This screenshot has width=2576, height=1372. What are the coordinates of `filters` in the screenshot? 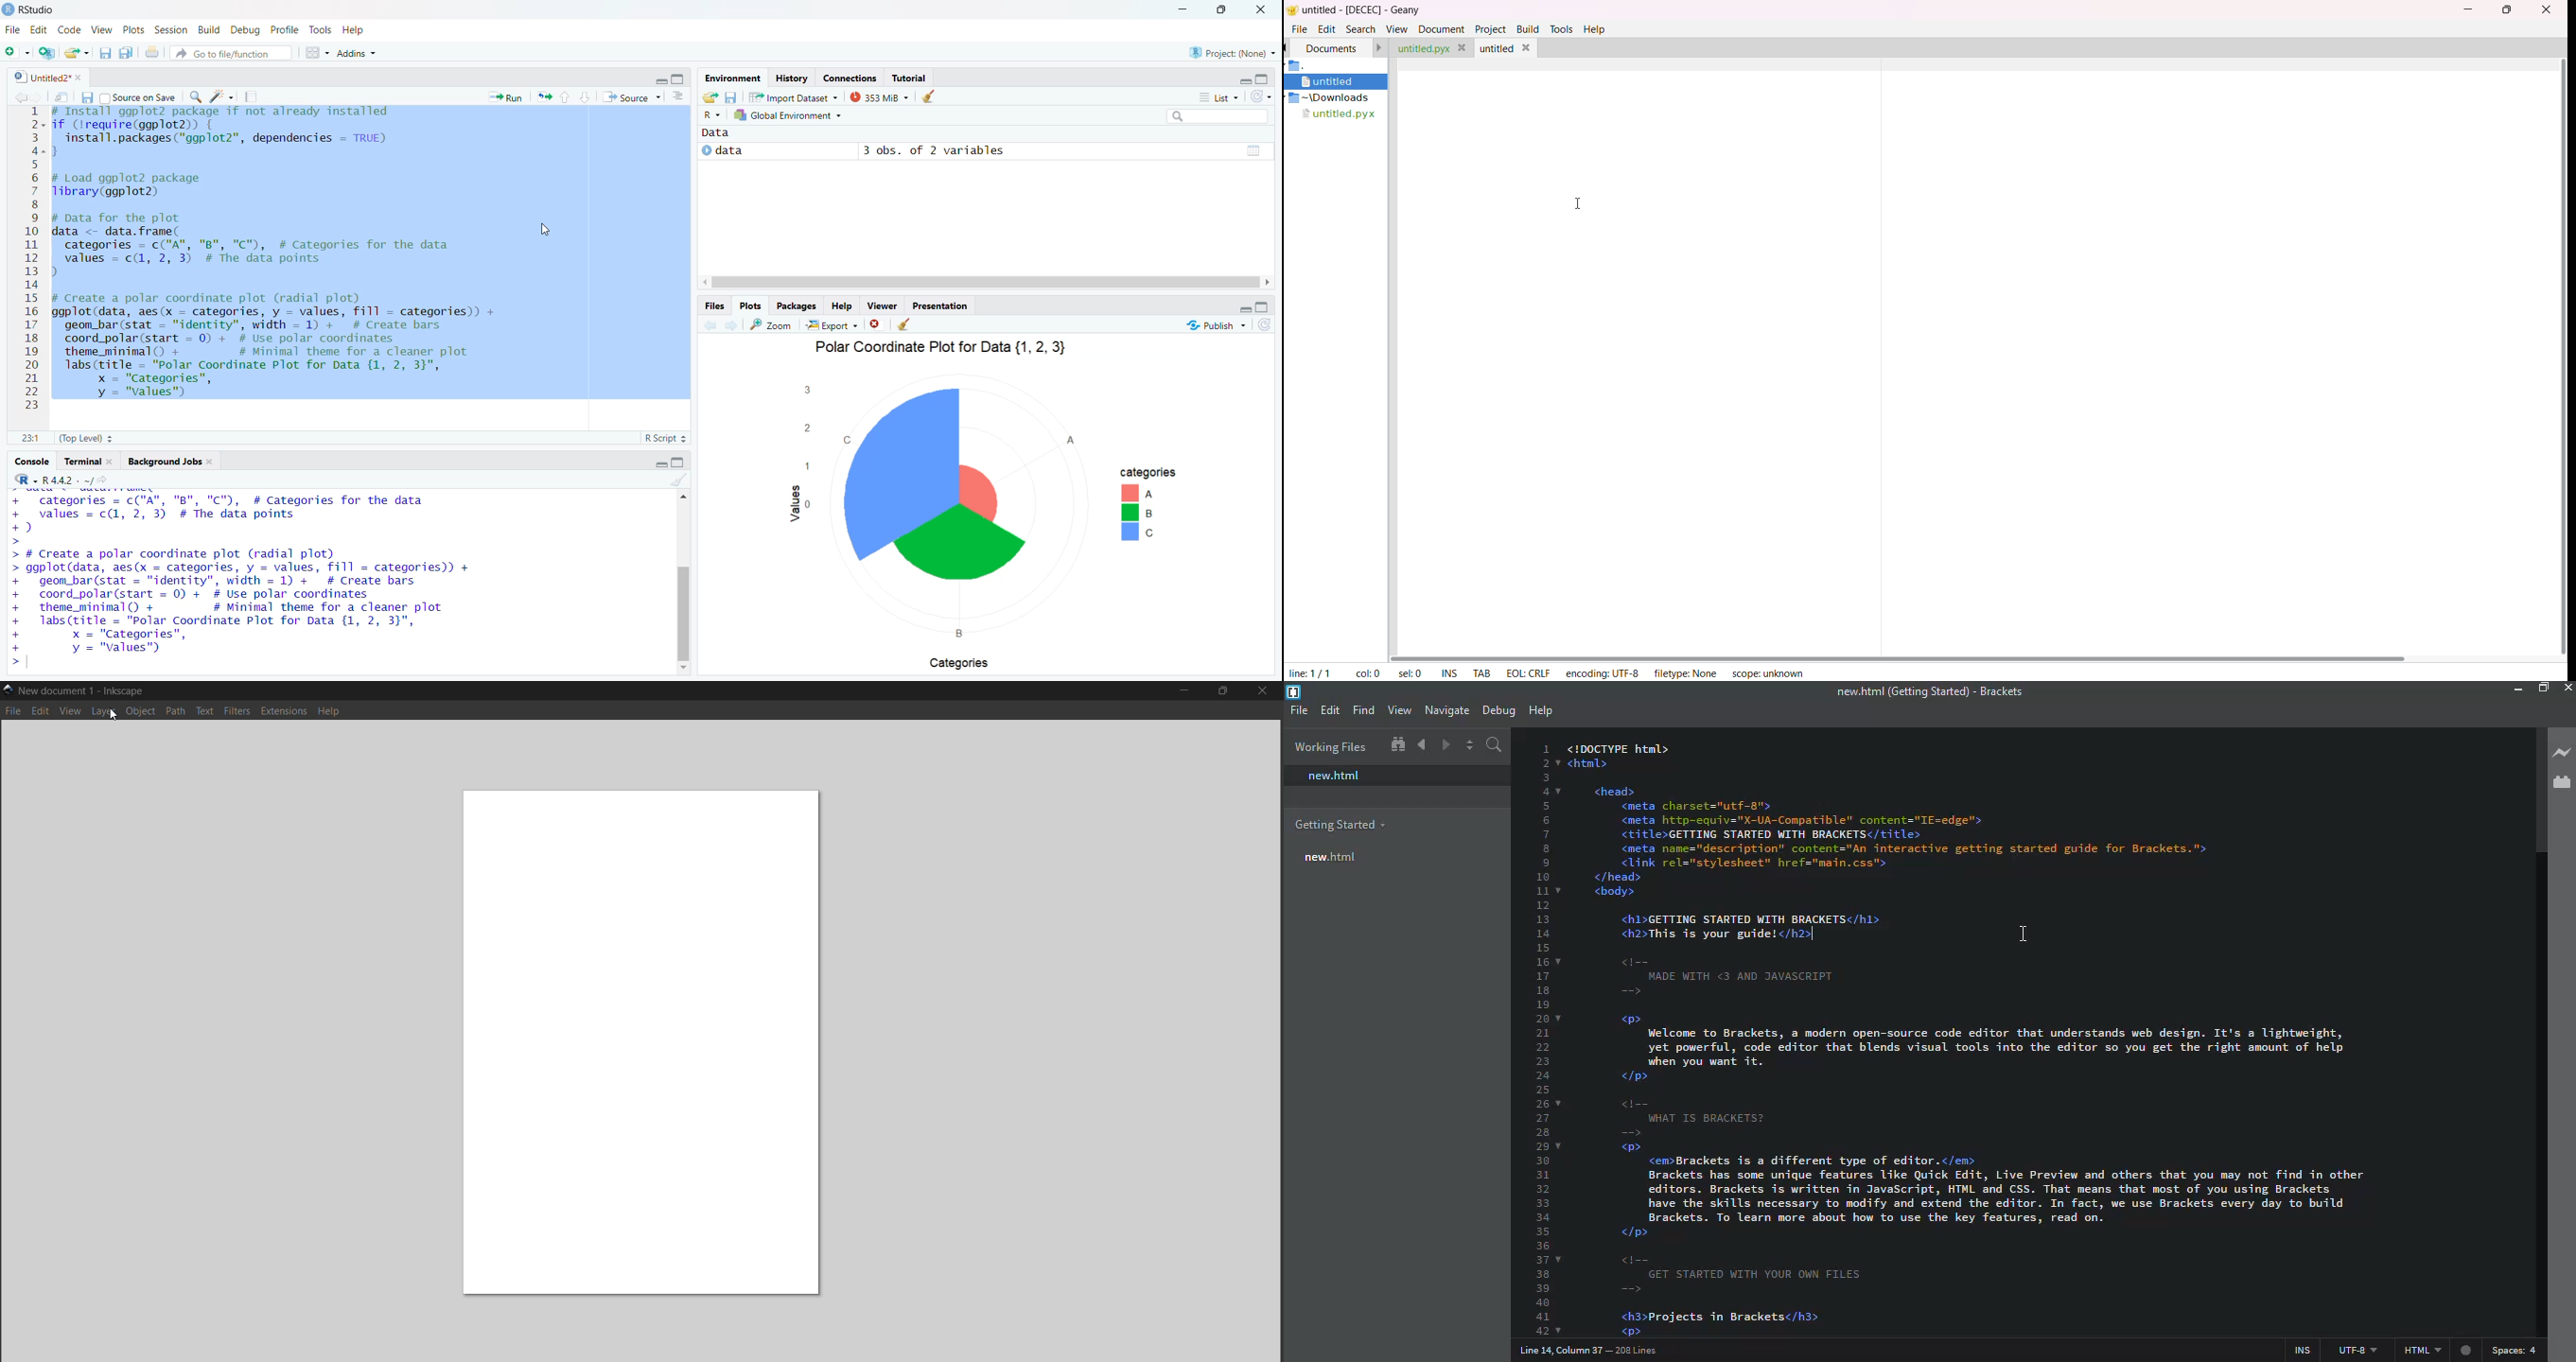 It's located at (237, 712).